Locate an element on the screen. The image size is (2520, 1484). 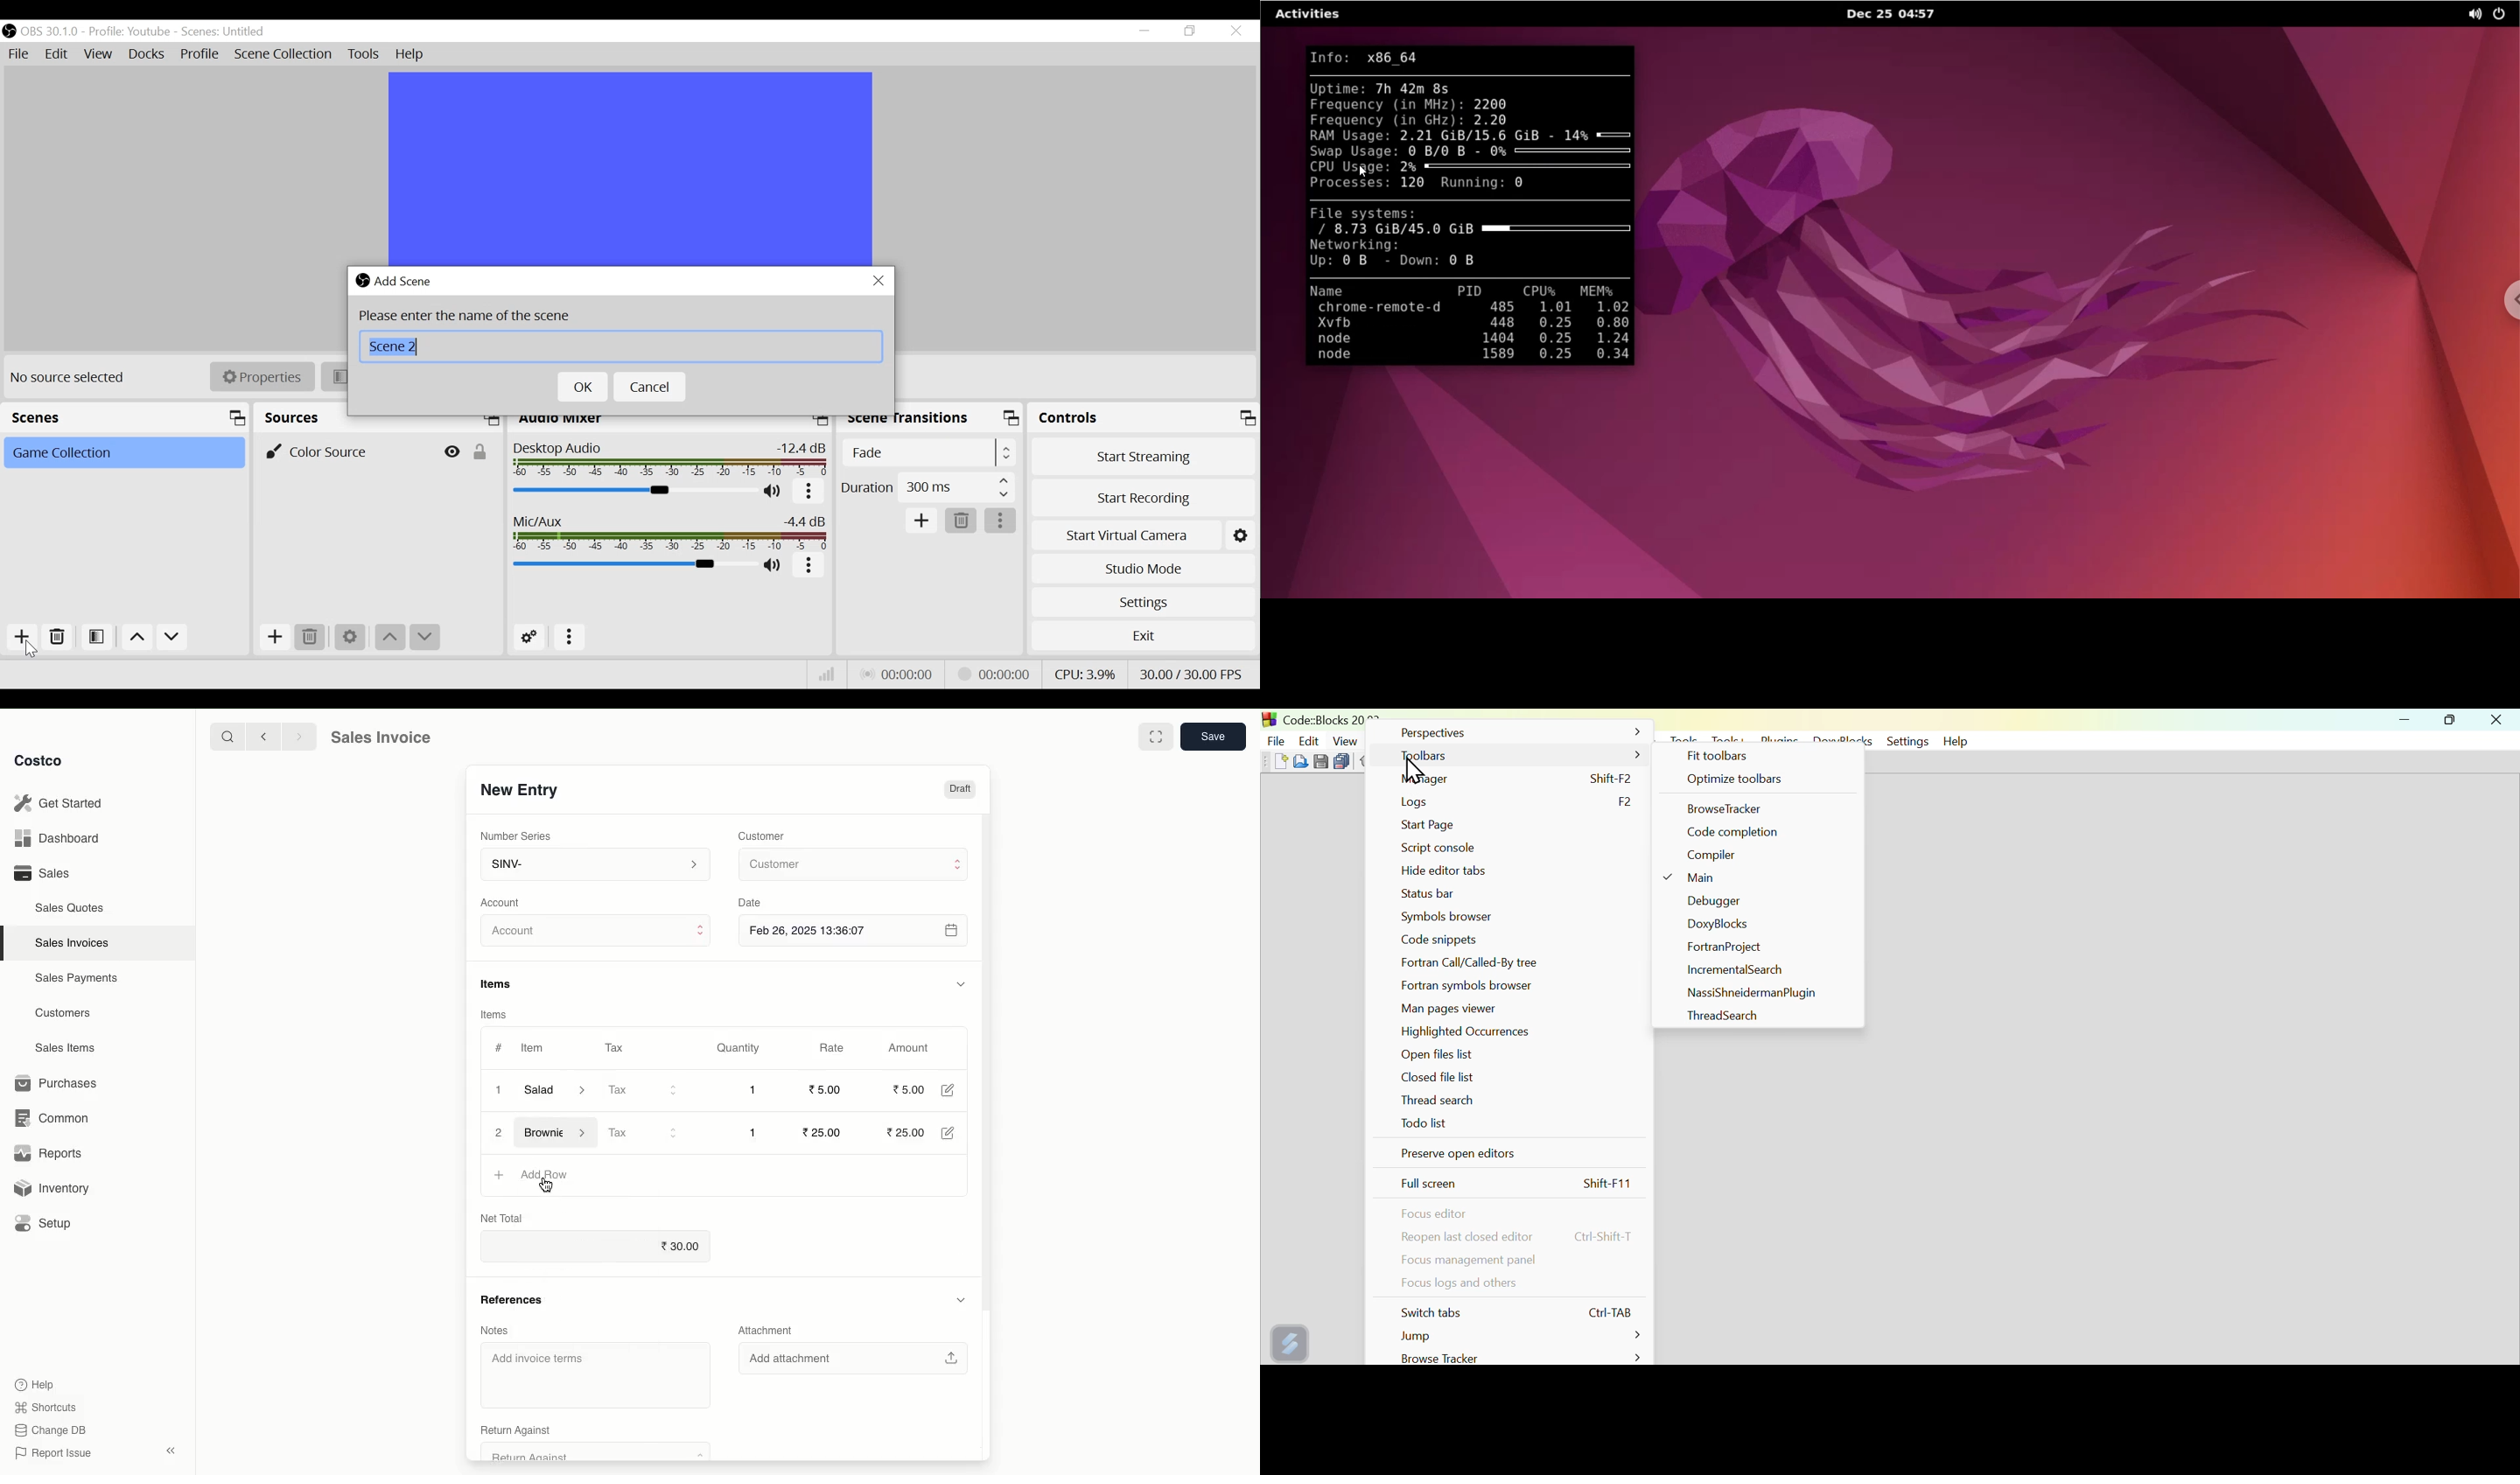
OBS Desktop Icon is located at coordinates (9, 31).